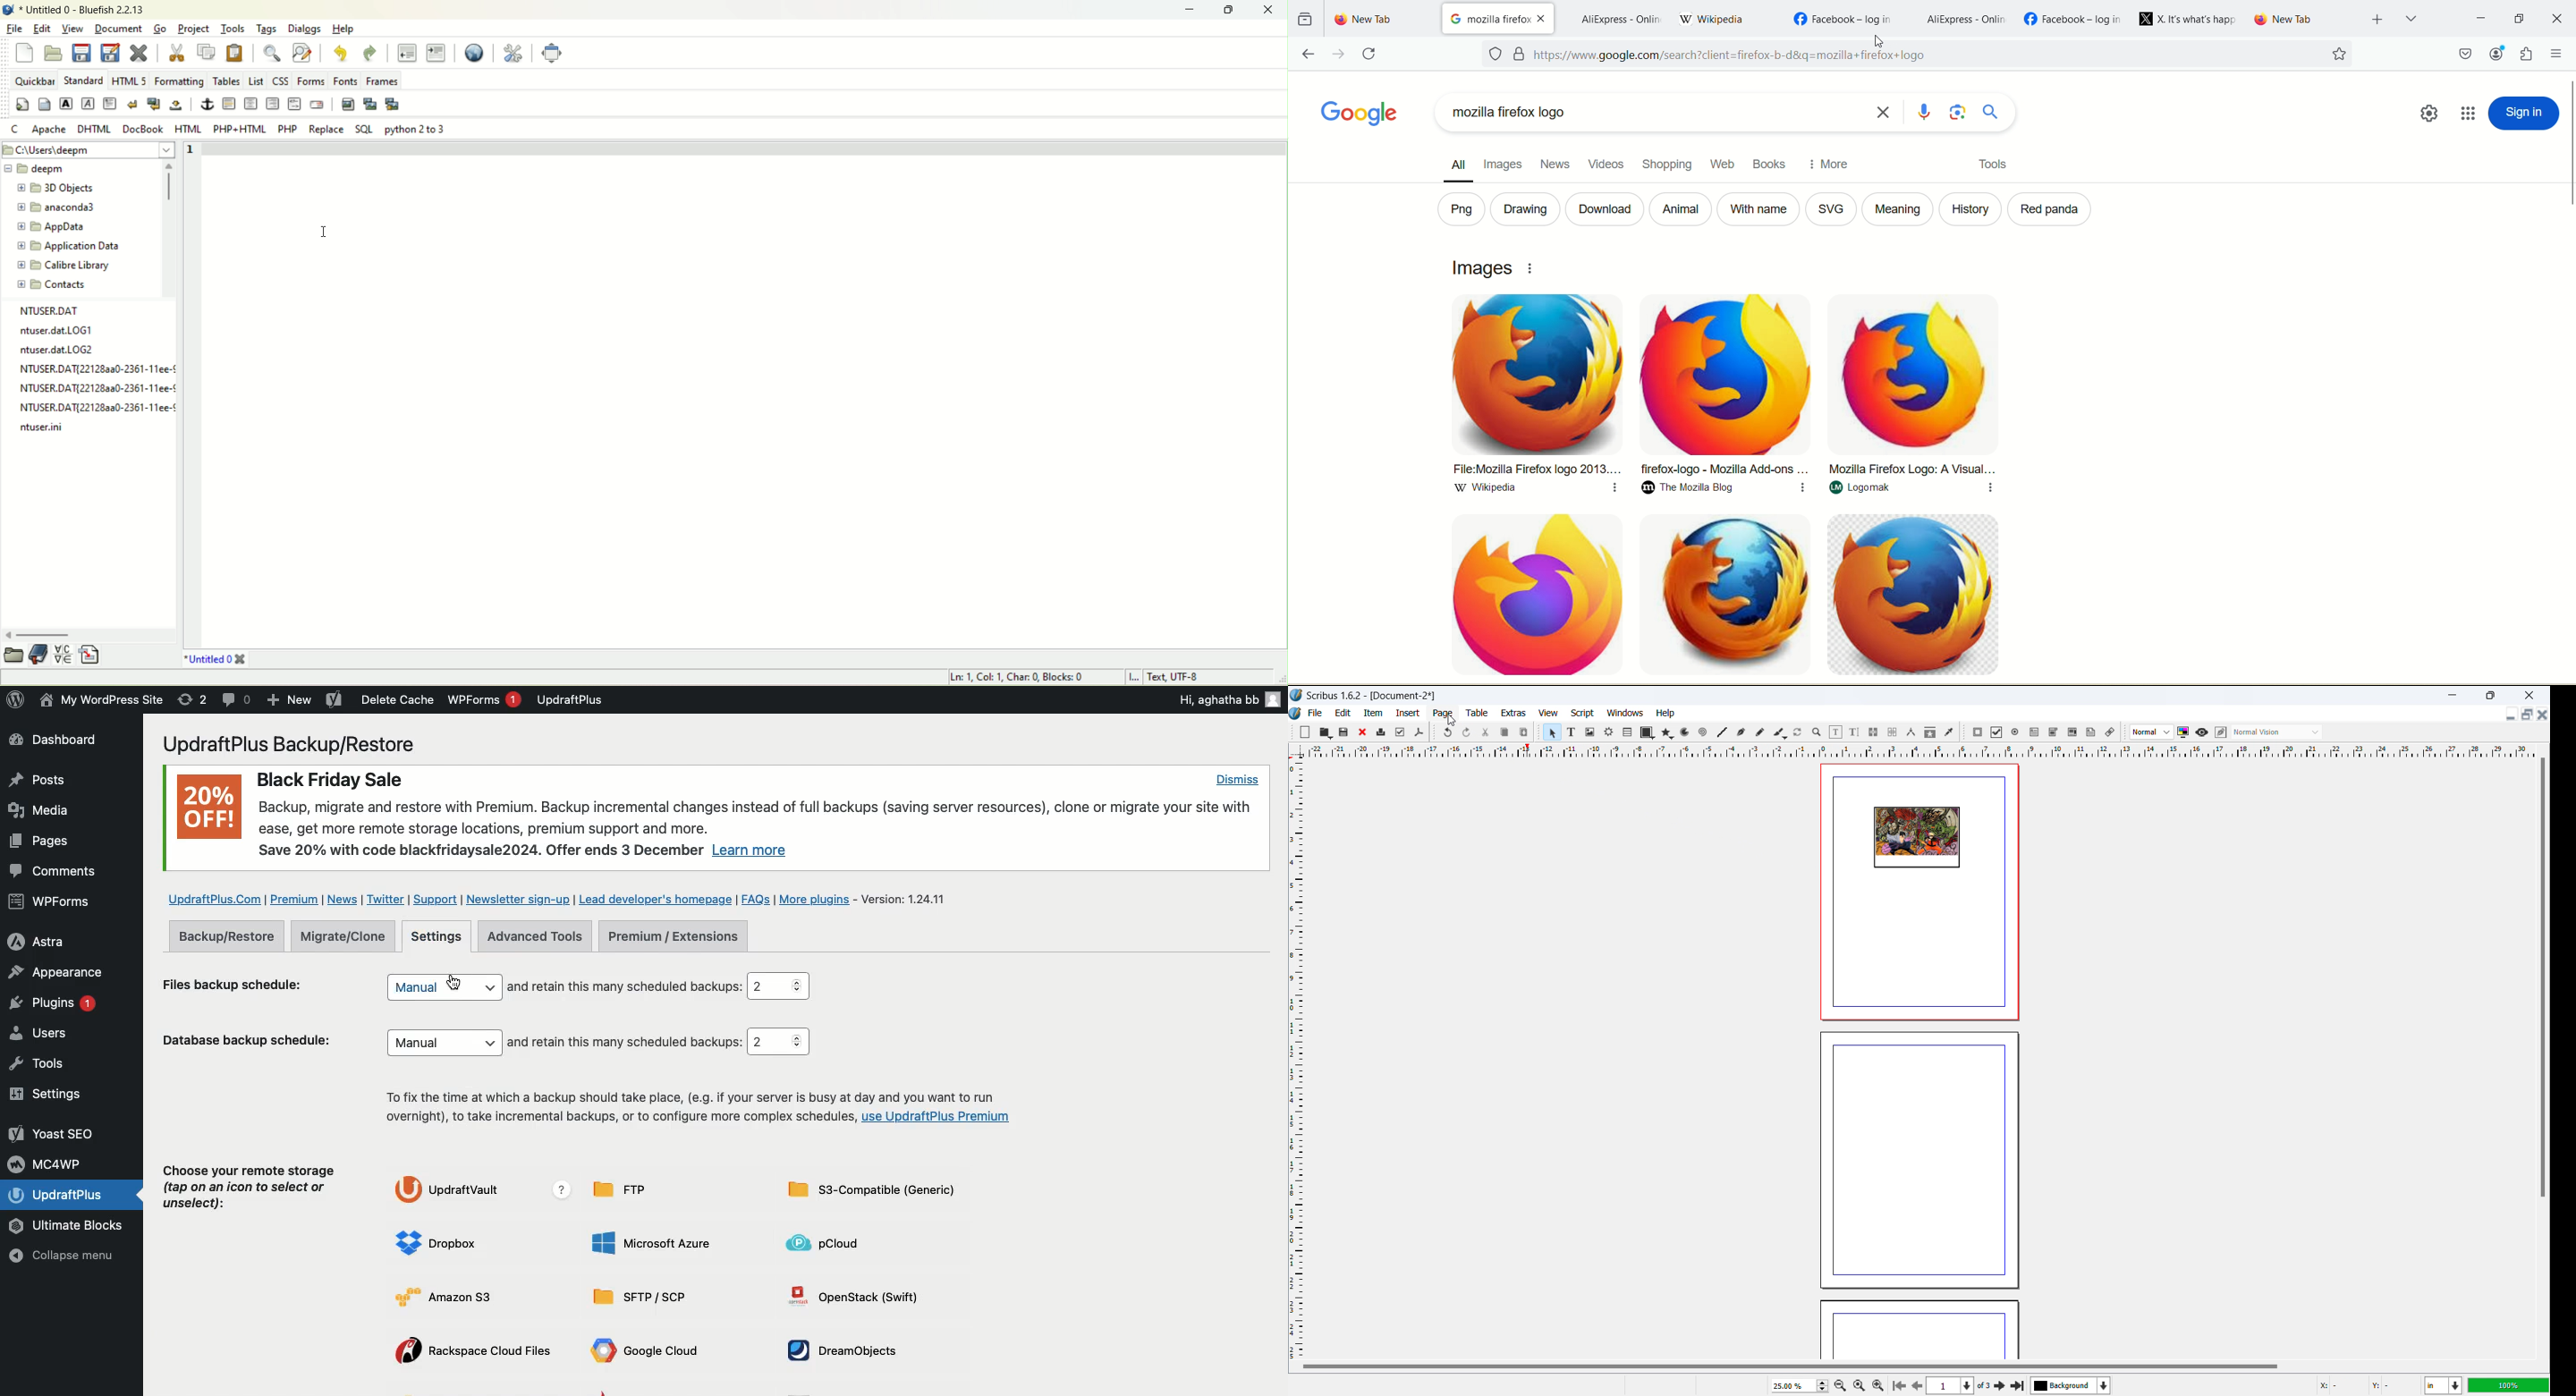 This screenshot has width=2576, height=1400. What do you see at coordinates (273, 53) in the screenshot?
I see `find` at bounding box center [273, 53].